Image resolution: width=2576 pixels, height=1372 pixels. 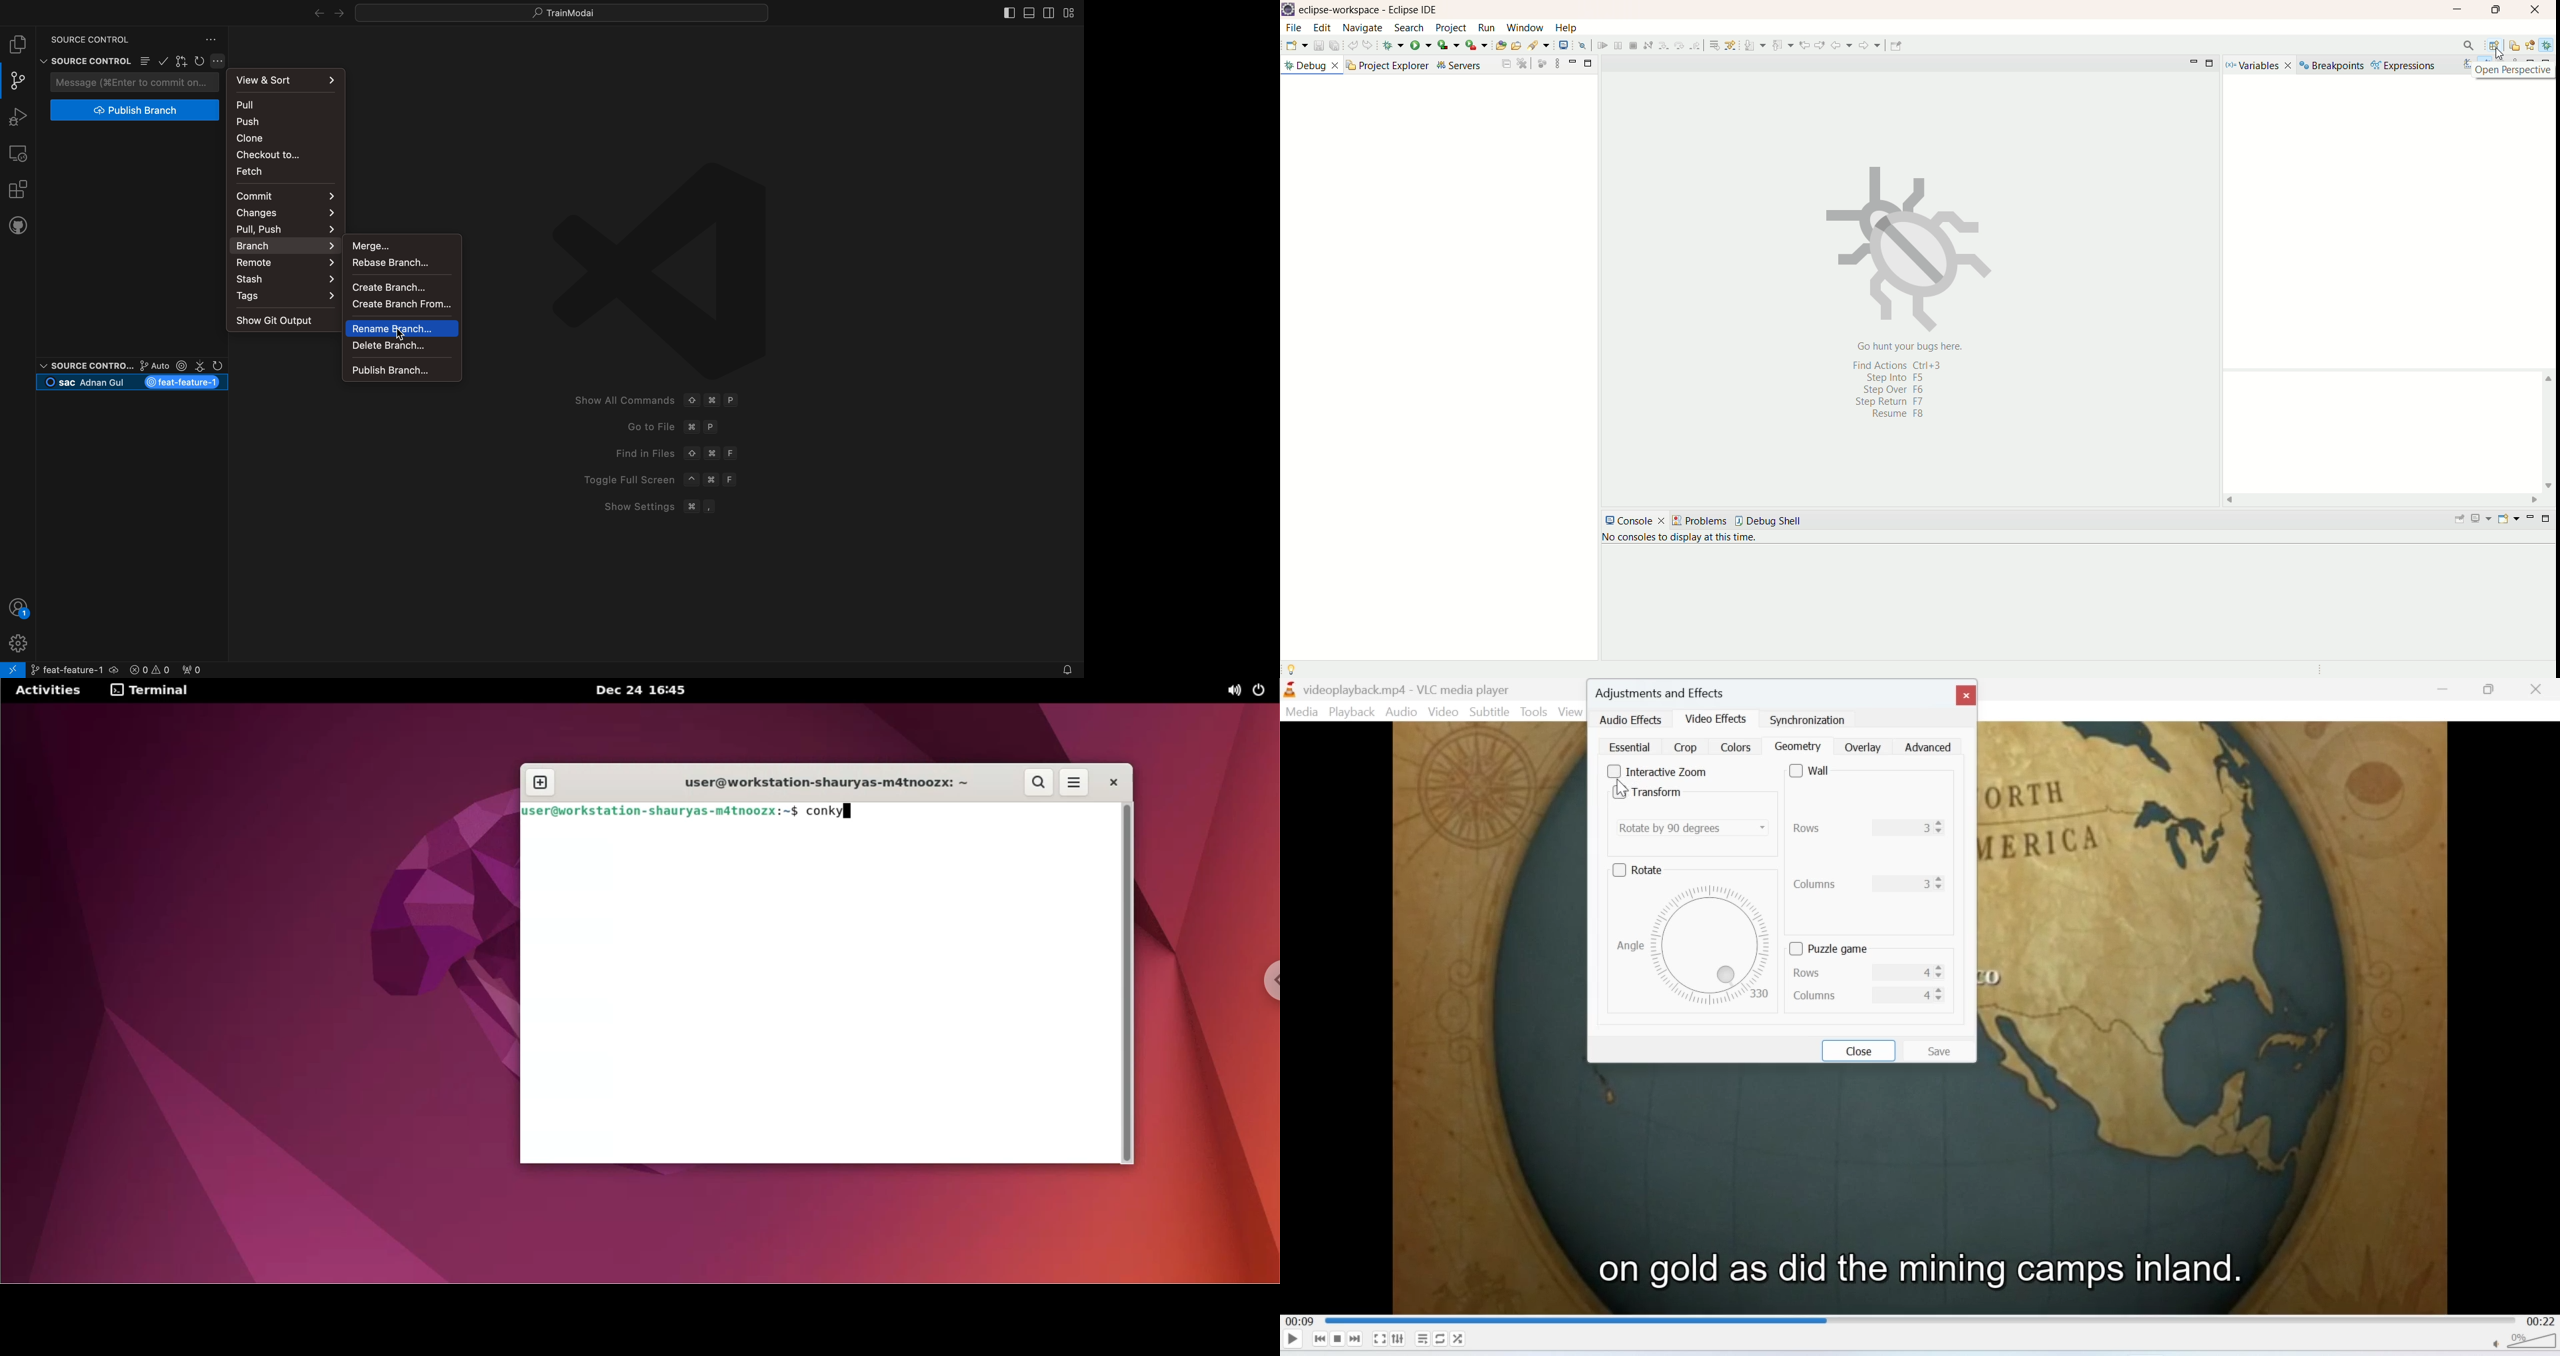 What do you see at coordinates (692, 480) in the screenshot?
I see `^` at bounding box center [692, 480].